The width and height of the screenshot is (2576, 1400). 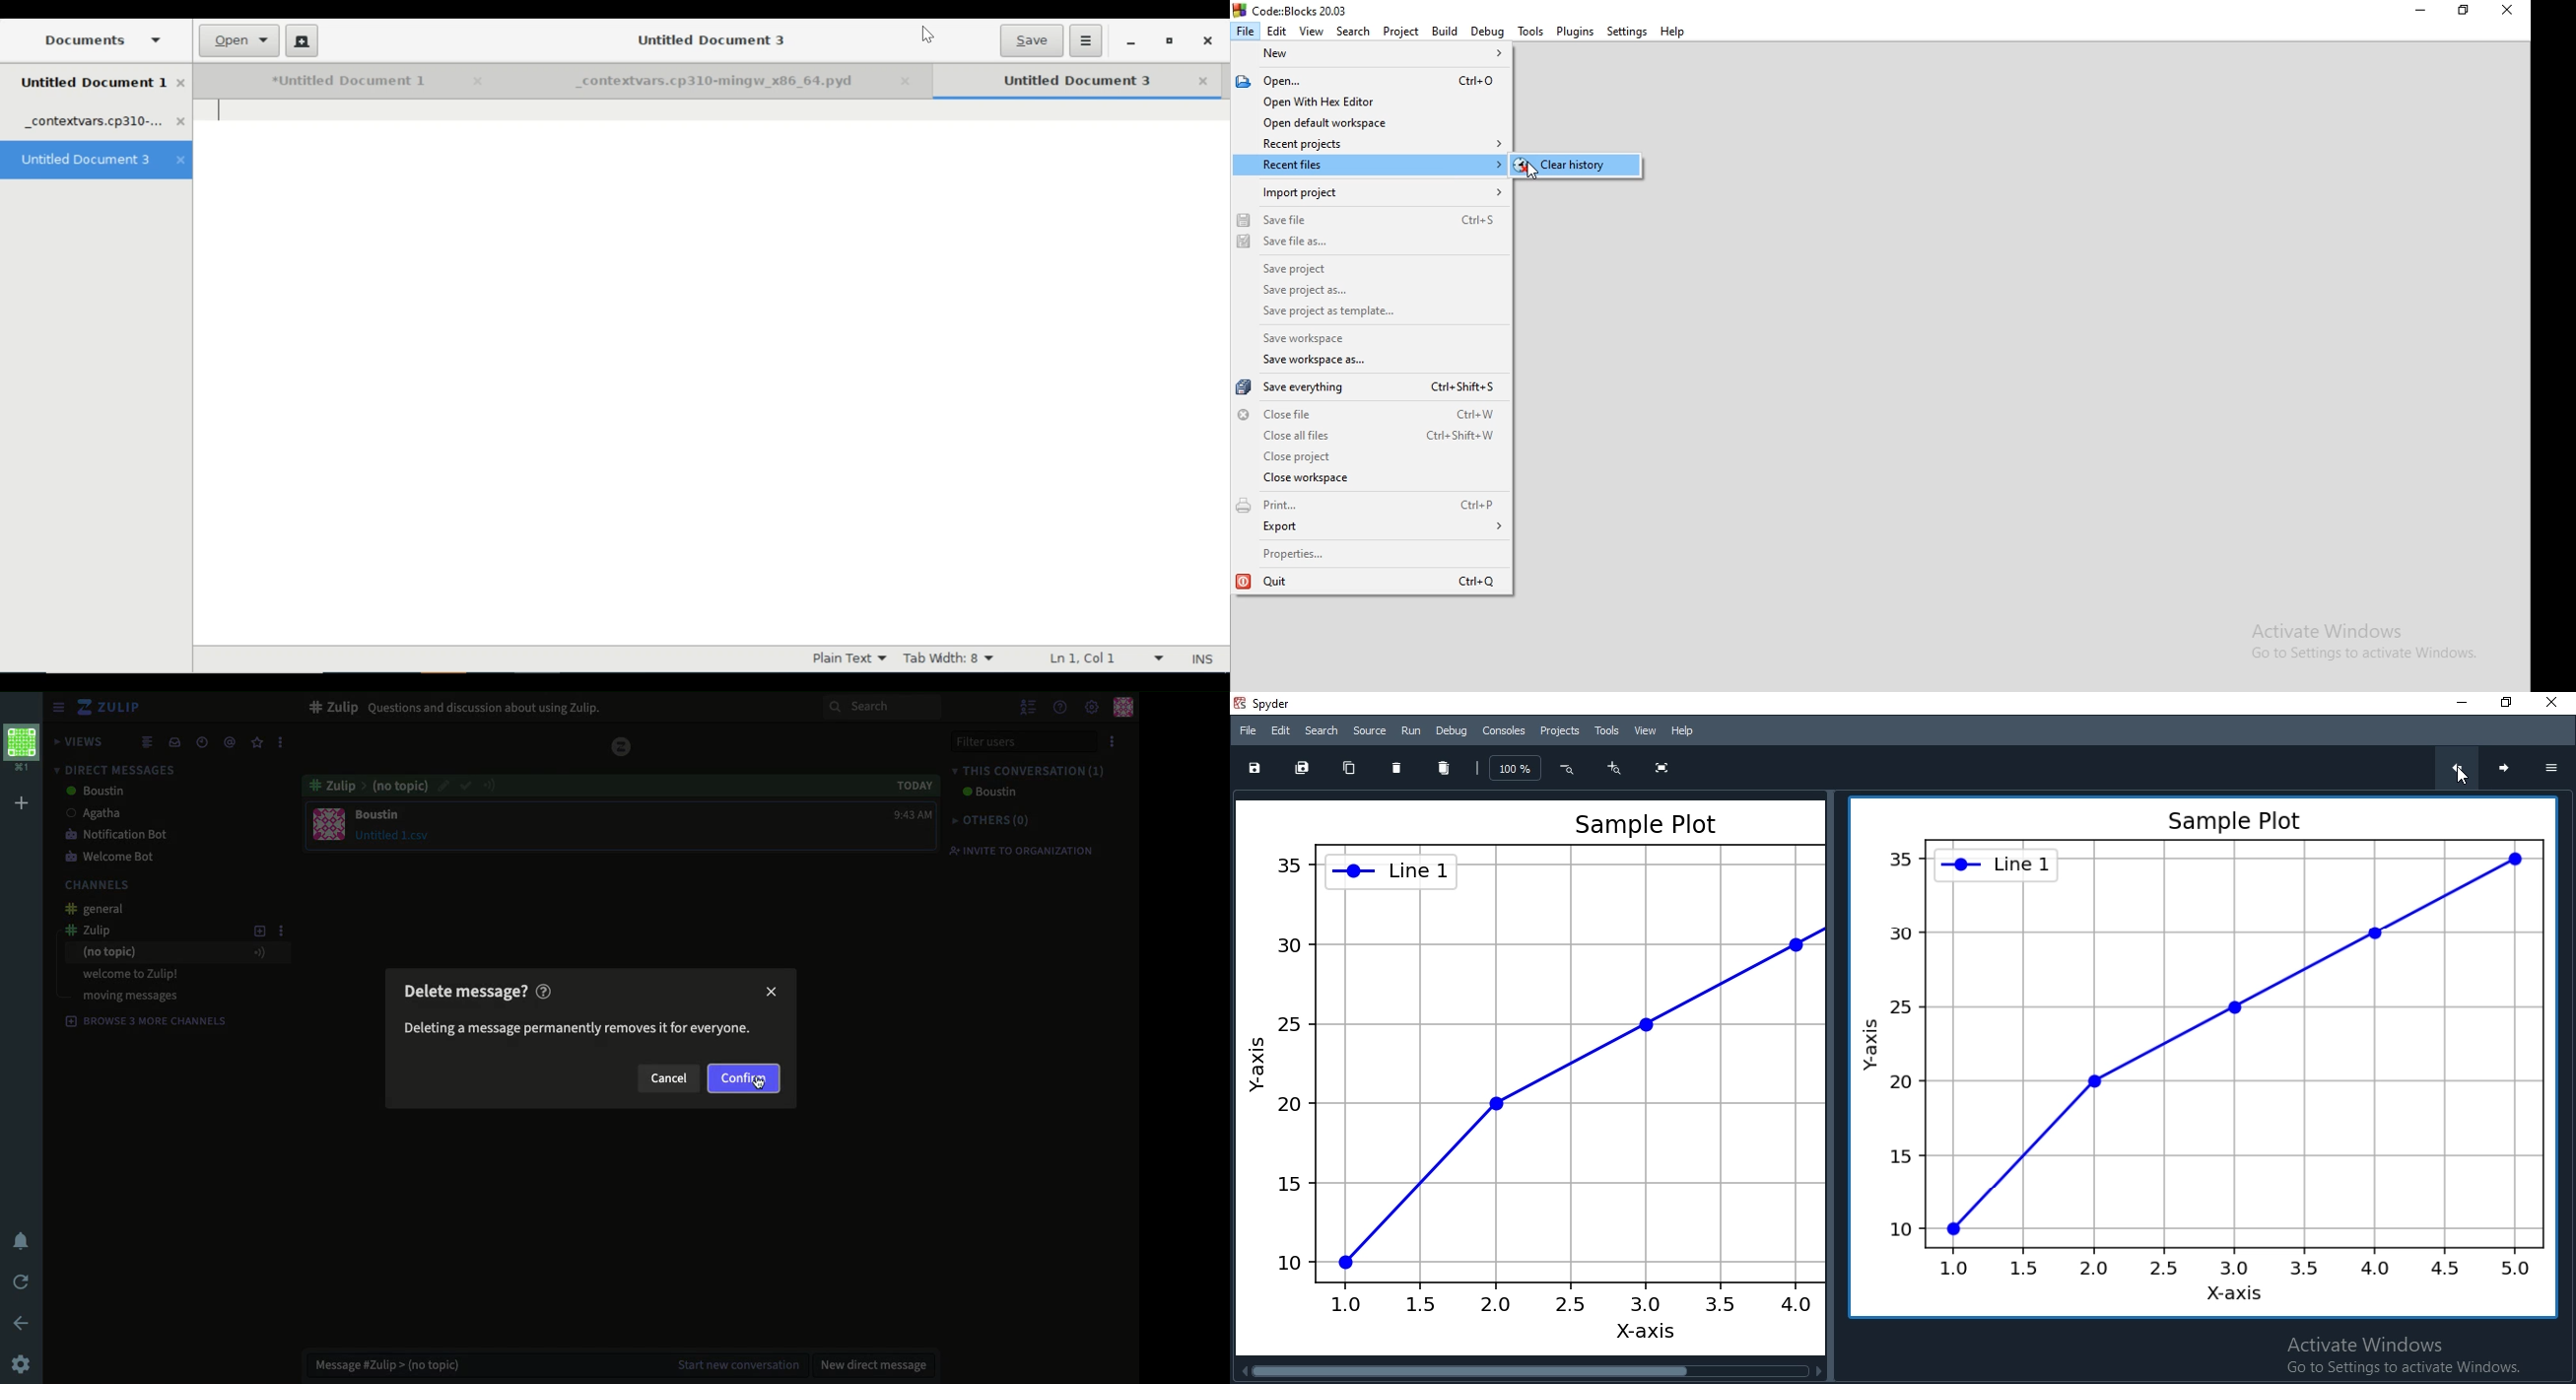 What do you see at coordinates (1659, 769) in the screenshot?
I see `fullscreen` at bounding box center [1659, 769].